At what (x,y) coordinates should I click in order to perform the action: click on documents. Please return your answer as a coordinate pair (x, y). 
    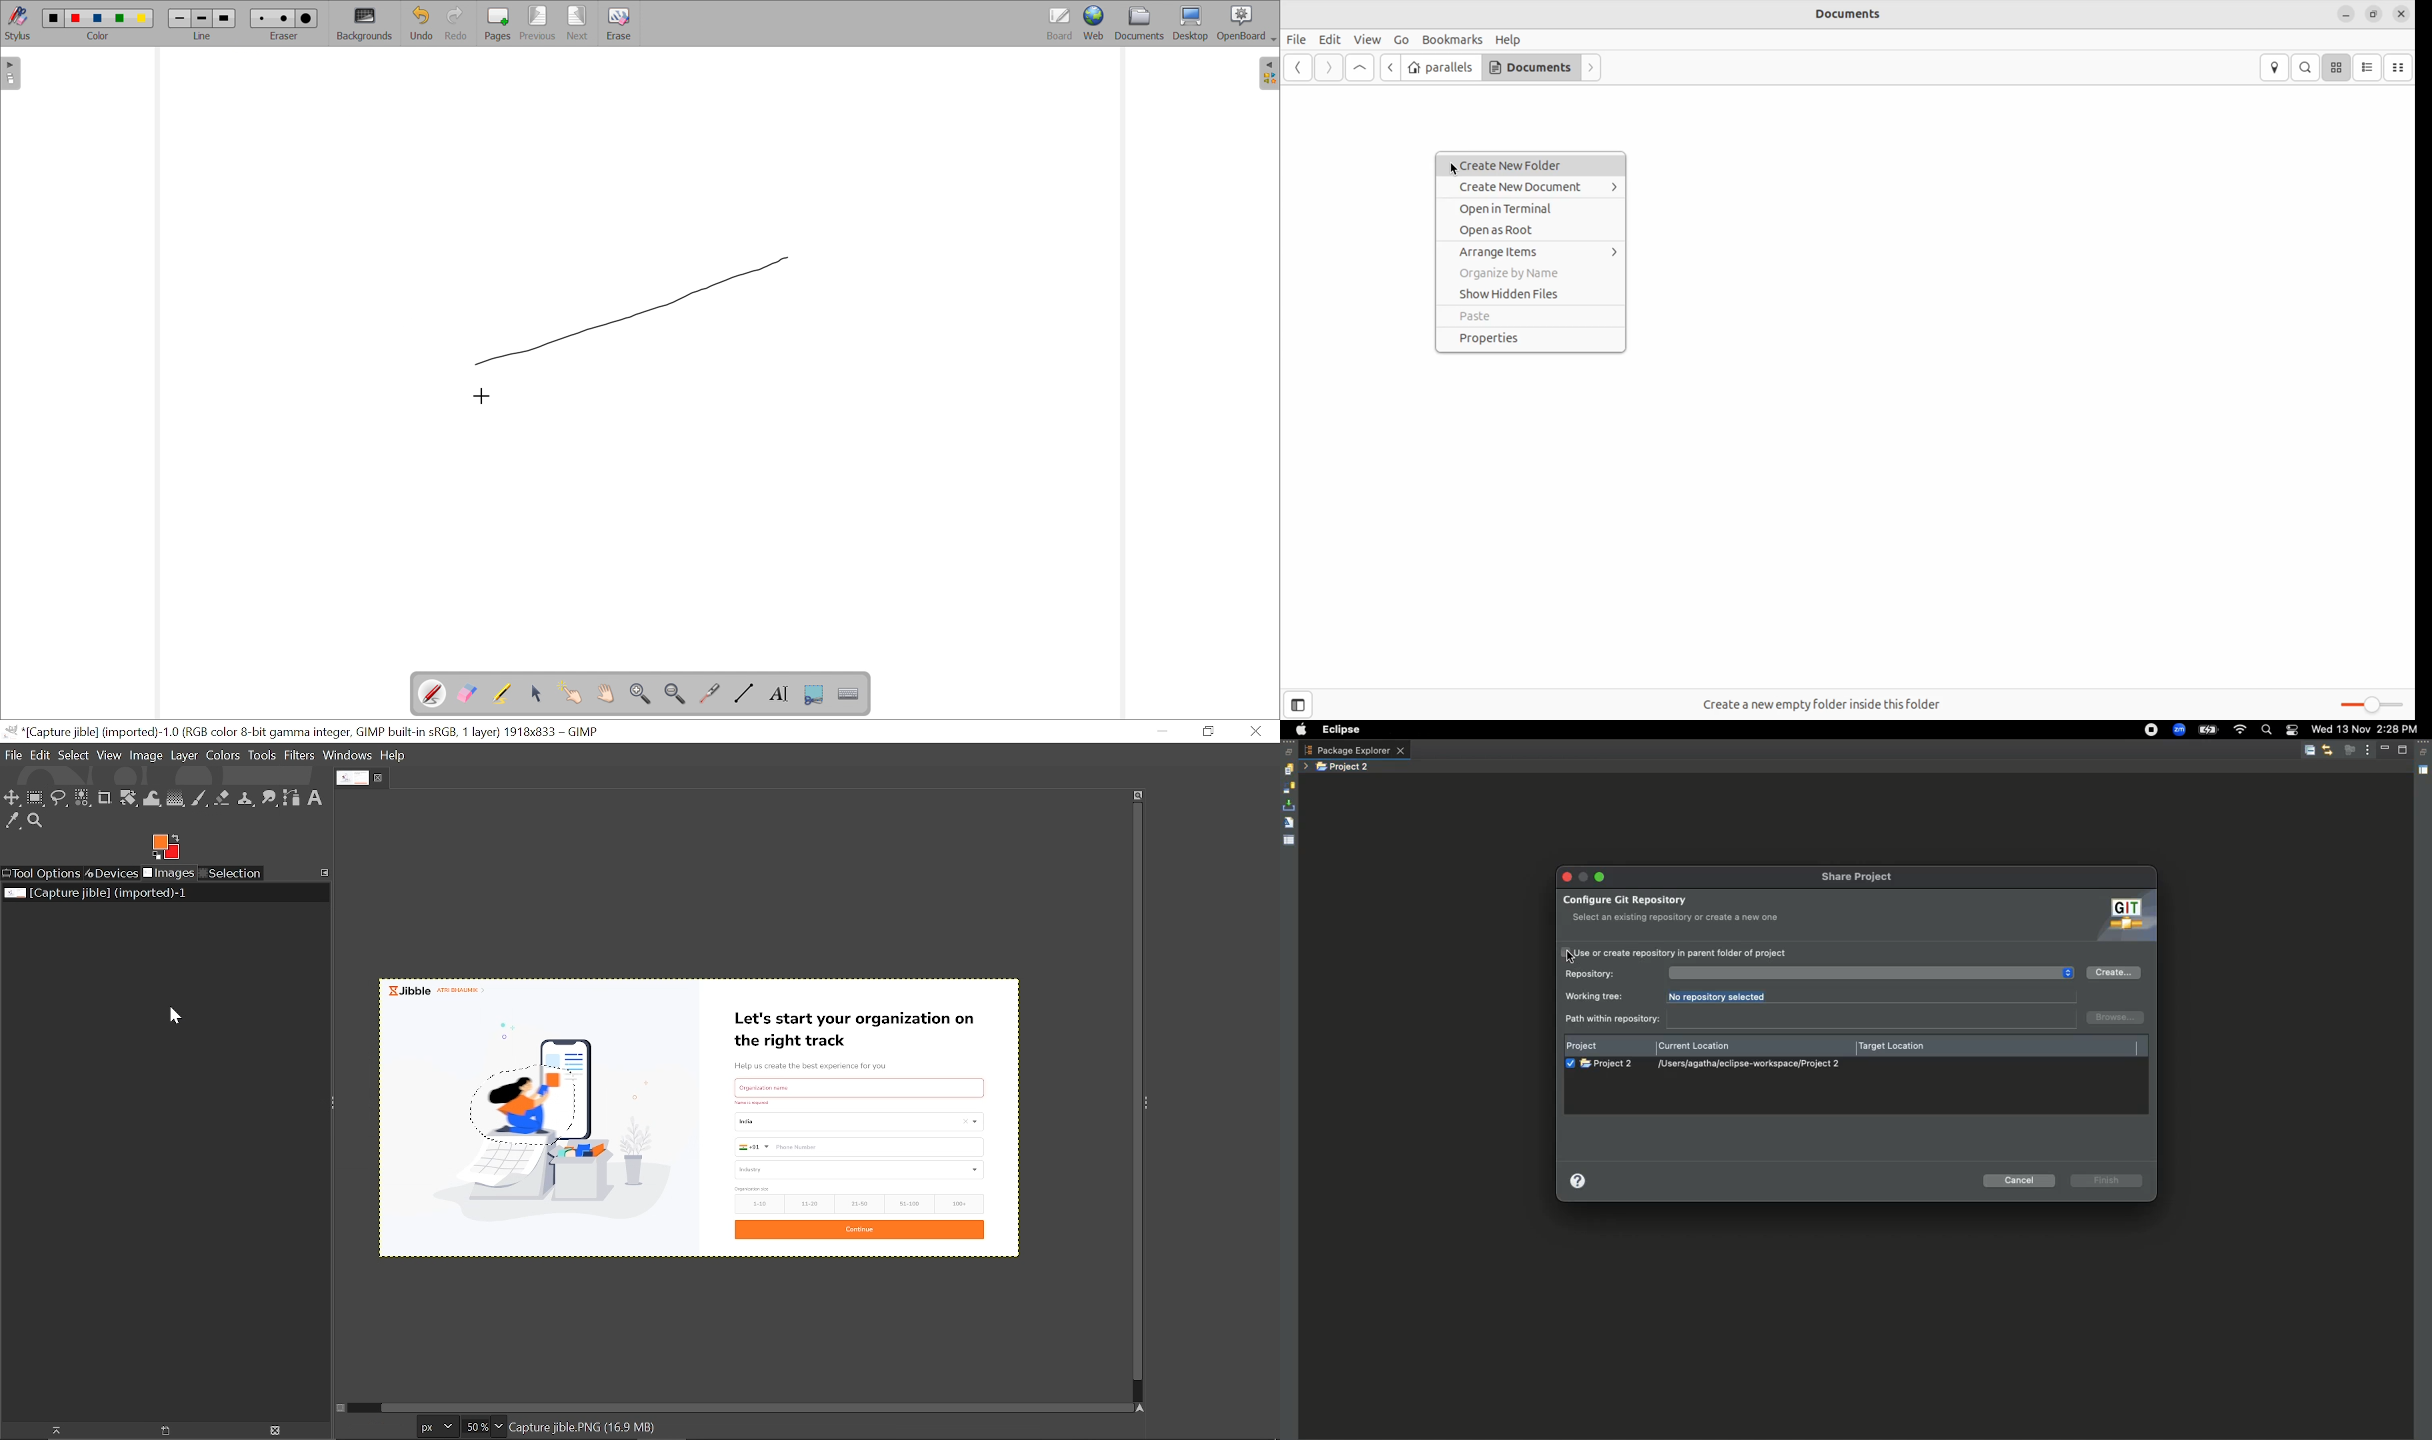
    Looking at the image, I should click on (1139, 24).